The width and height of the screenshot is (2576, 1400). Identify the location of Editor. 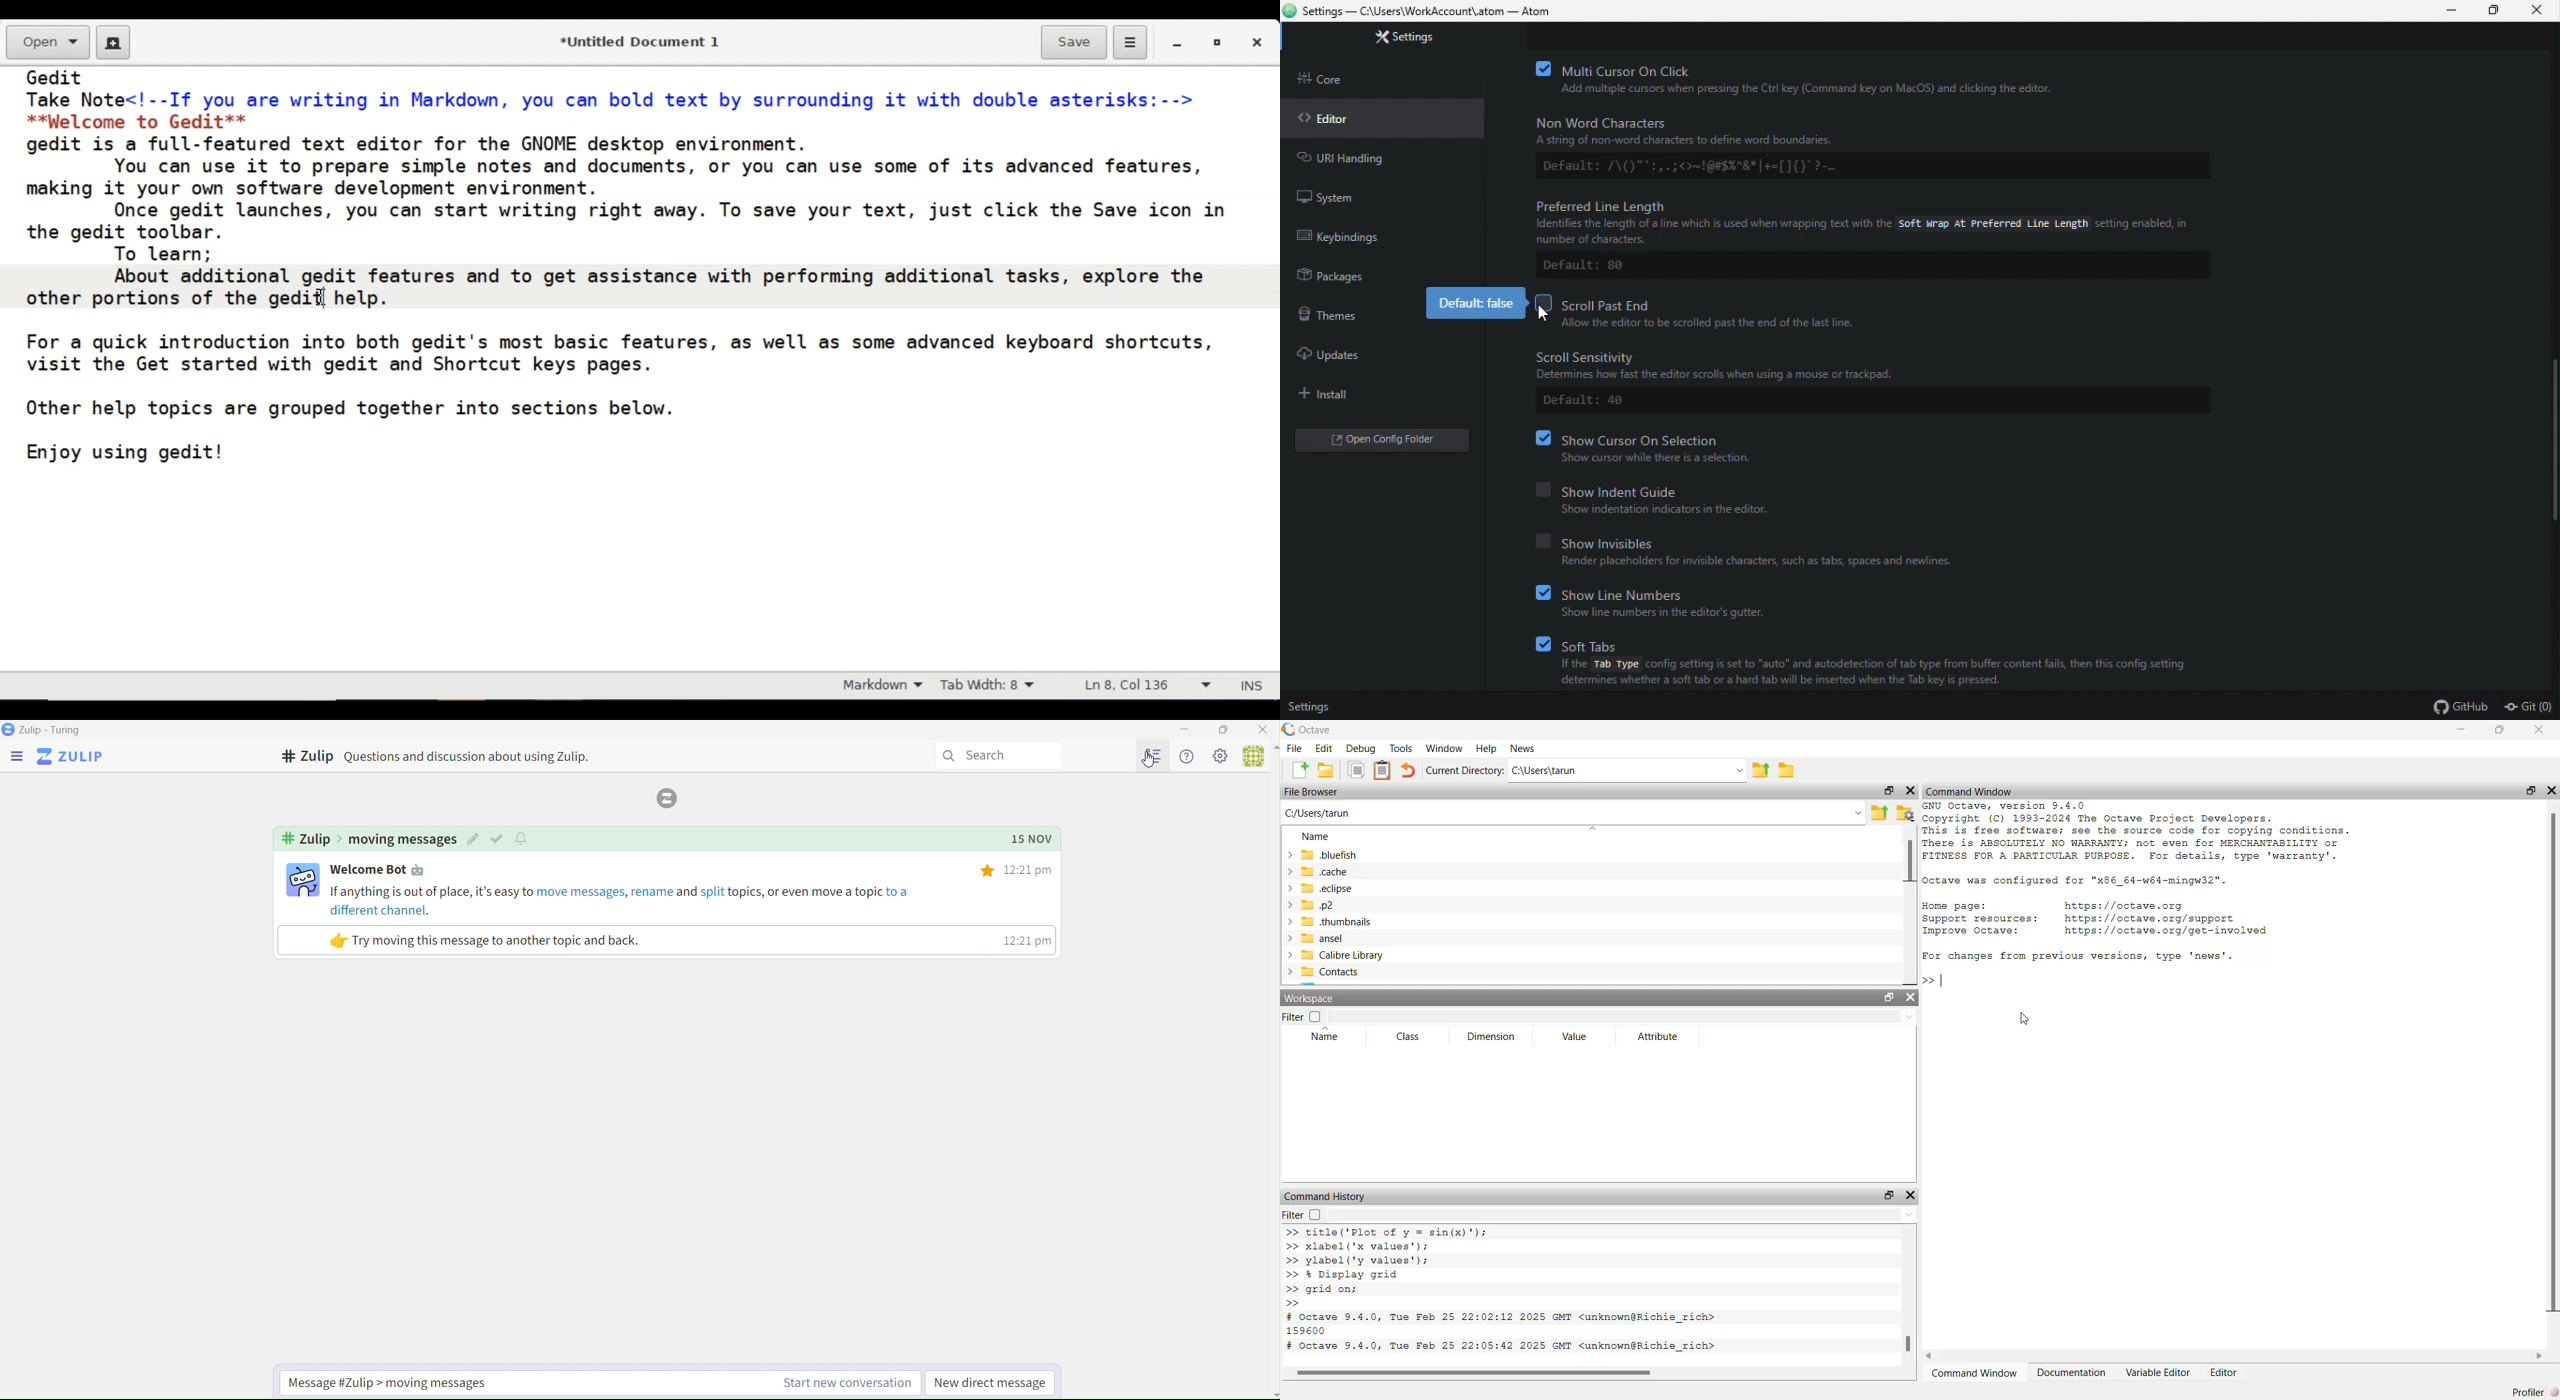
(1330, 119).